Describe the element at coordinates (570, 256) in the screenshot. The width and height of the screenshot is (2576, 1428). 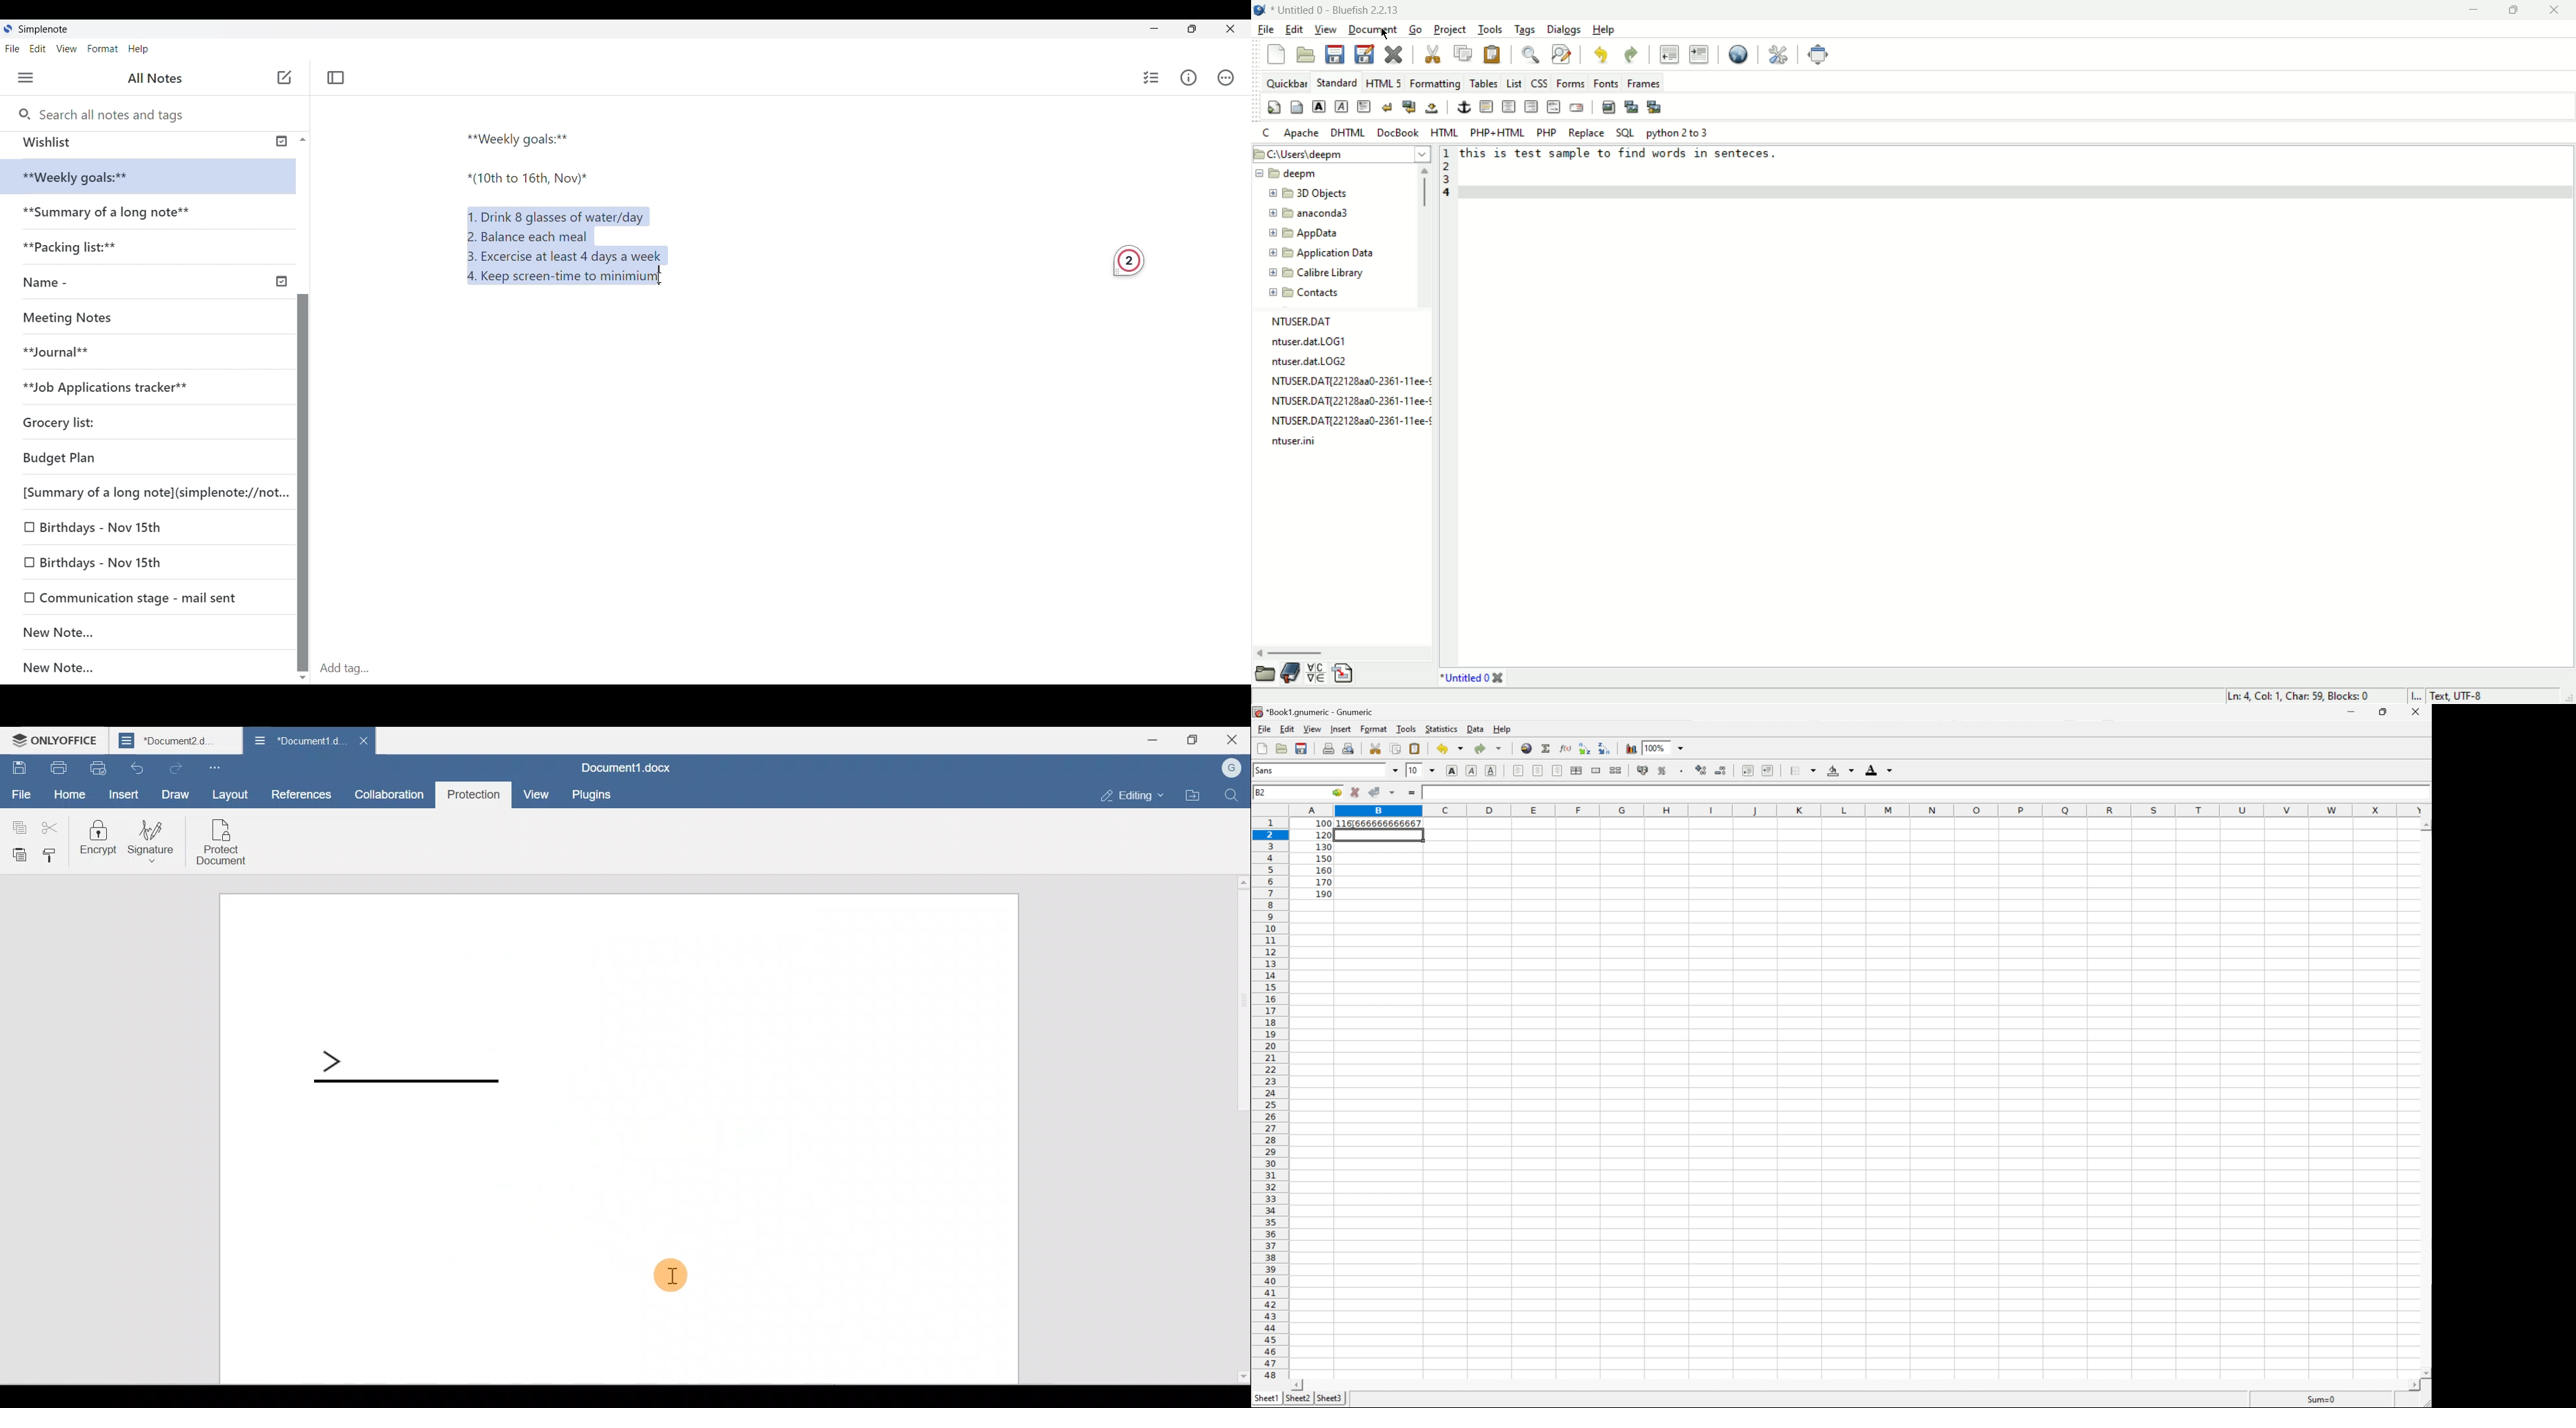
I see `3. Excercise at least 4 days a week` at that location.